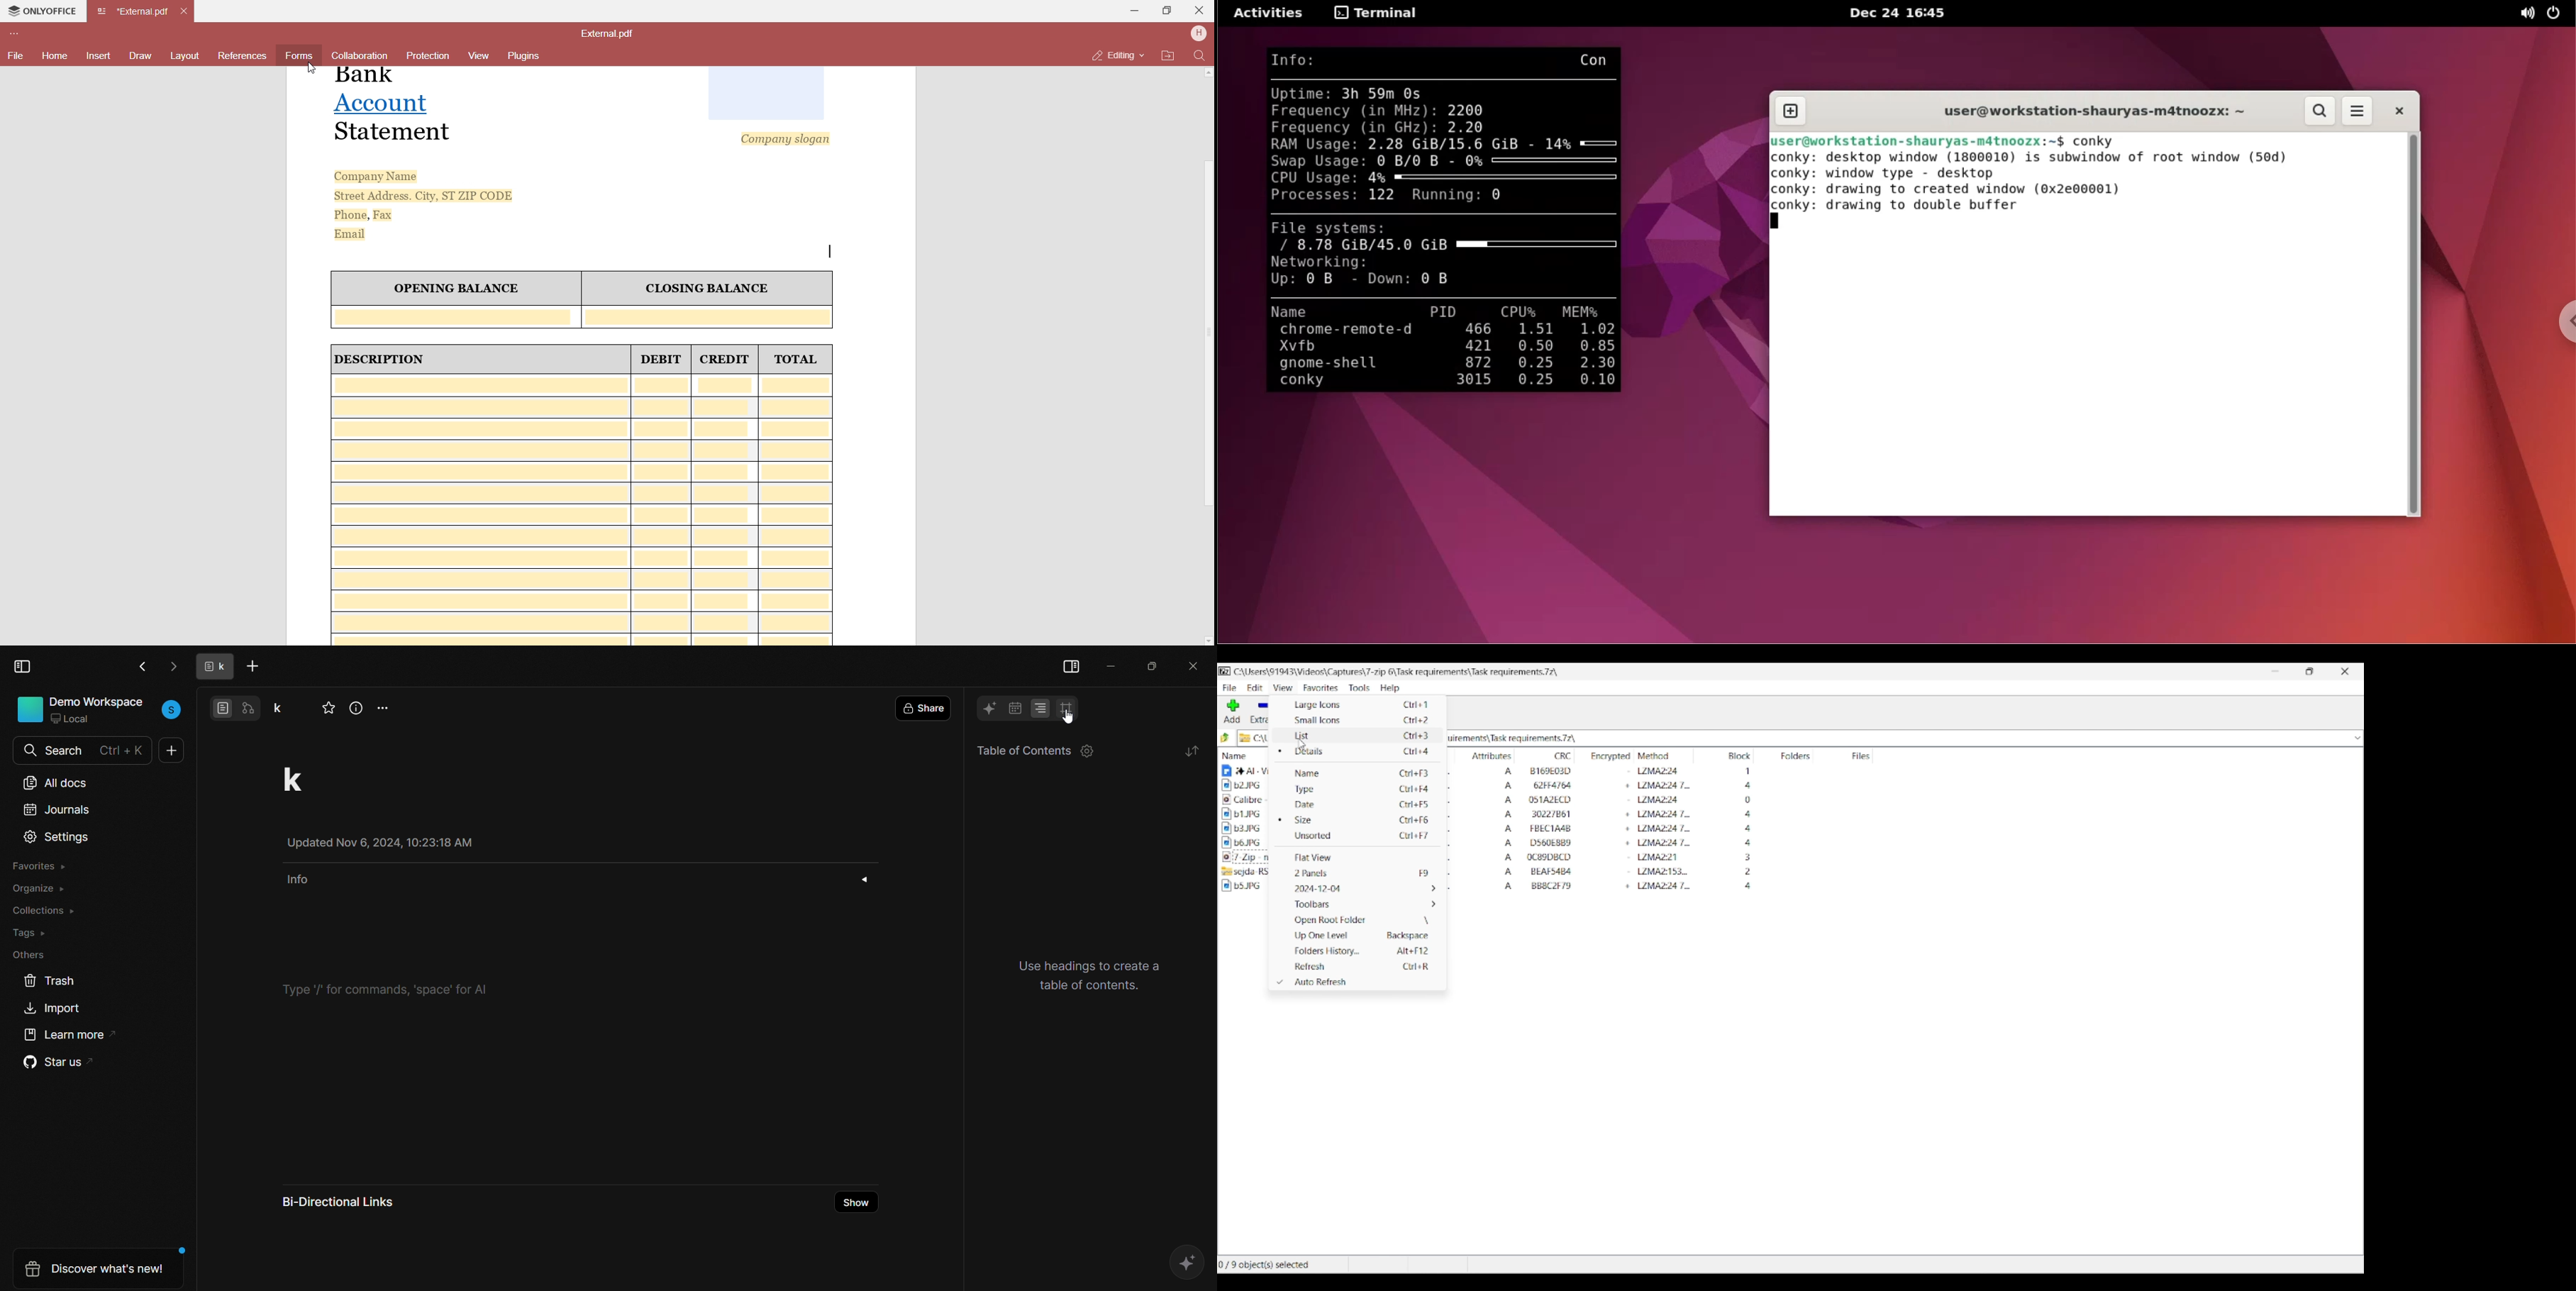  I want to click on Layout, so click(186, 56).